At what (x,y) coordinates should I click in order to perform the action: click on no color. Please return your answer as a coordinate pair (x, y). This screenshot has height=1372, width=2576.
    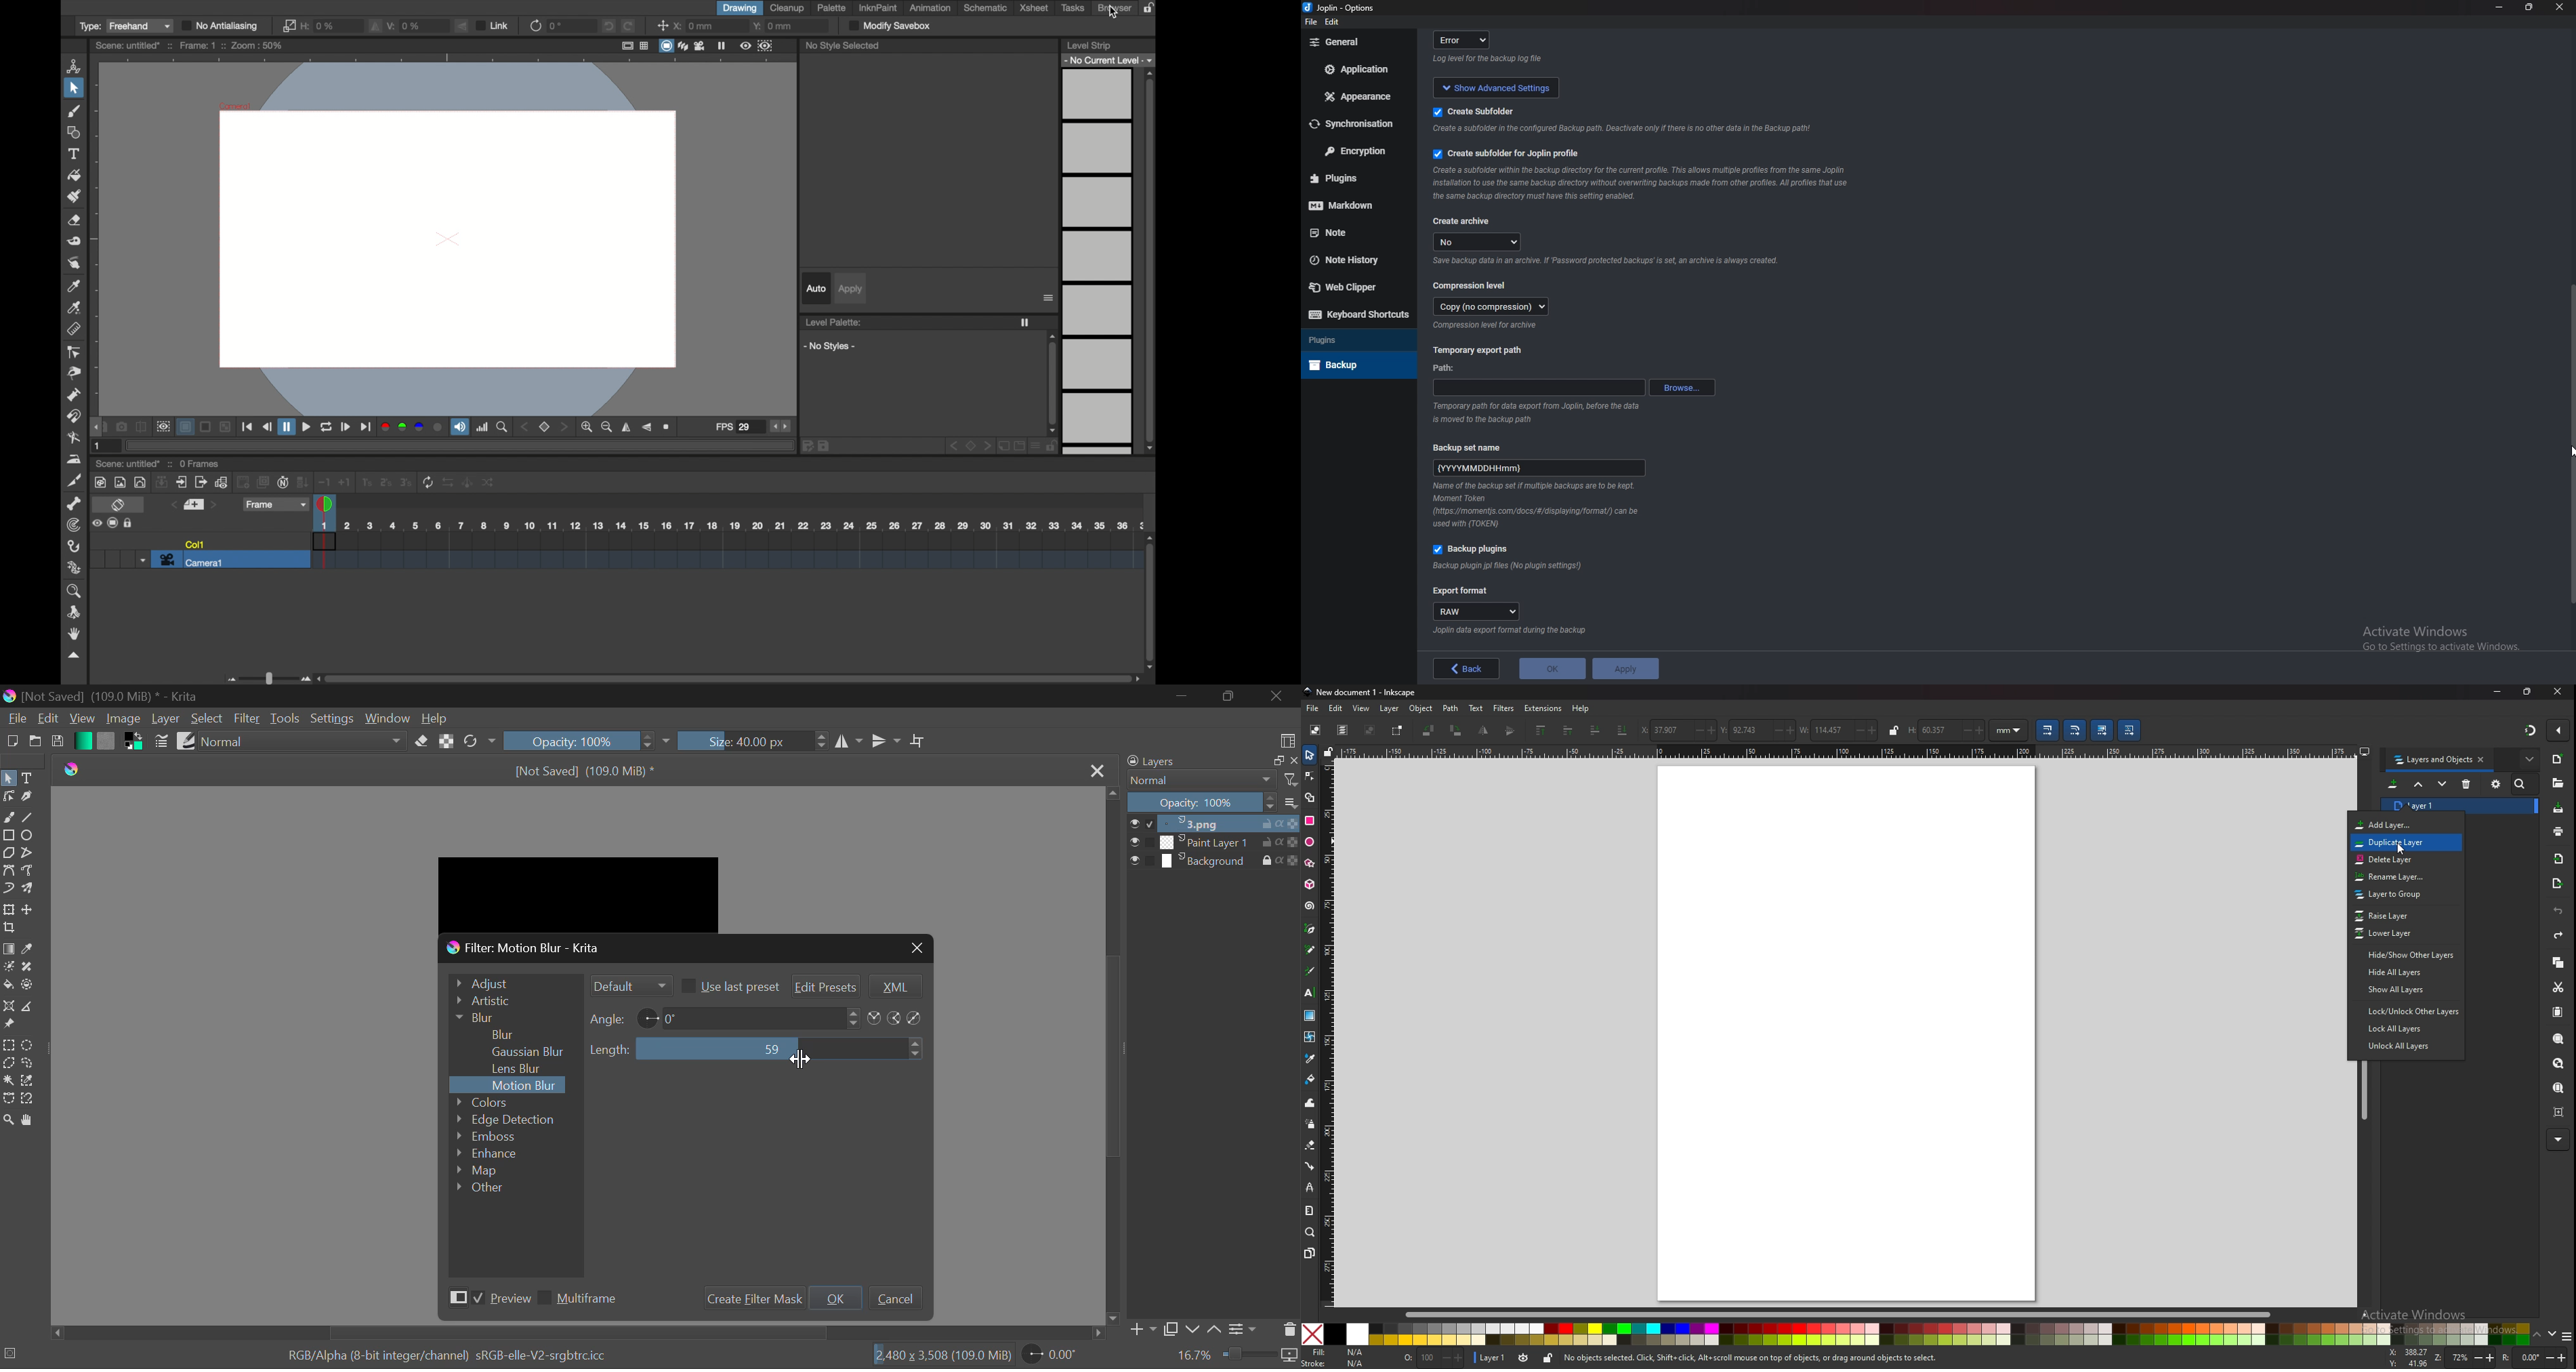
    Looking at the image, I should click on (1312, 1334).